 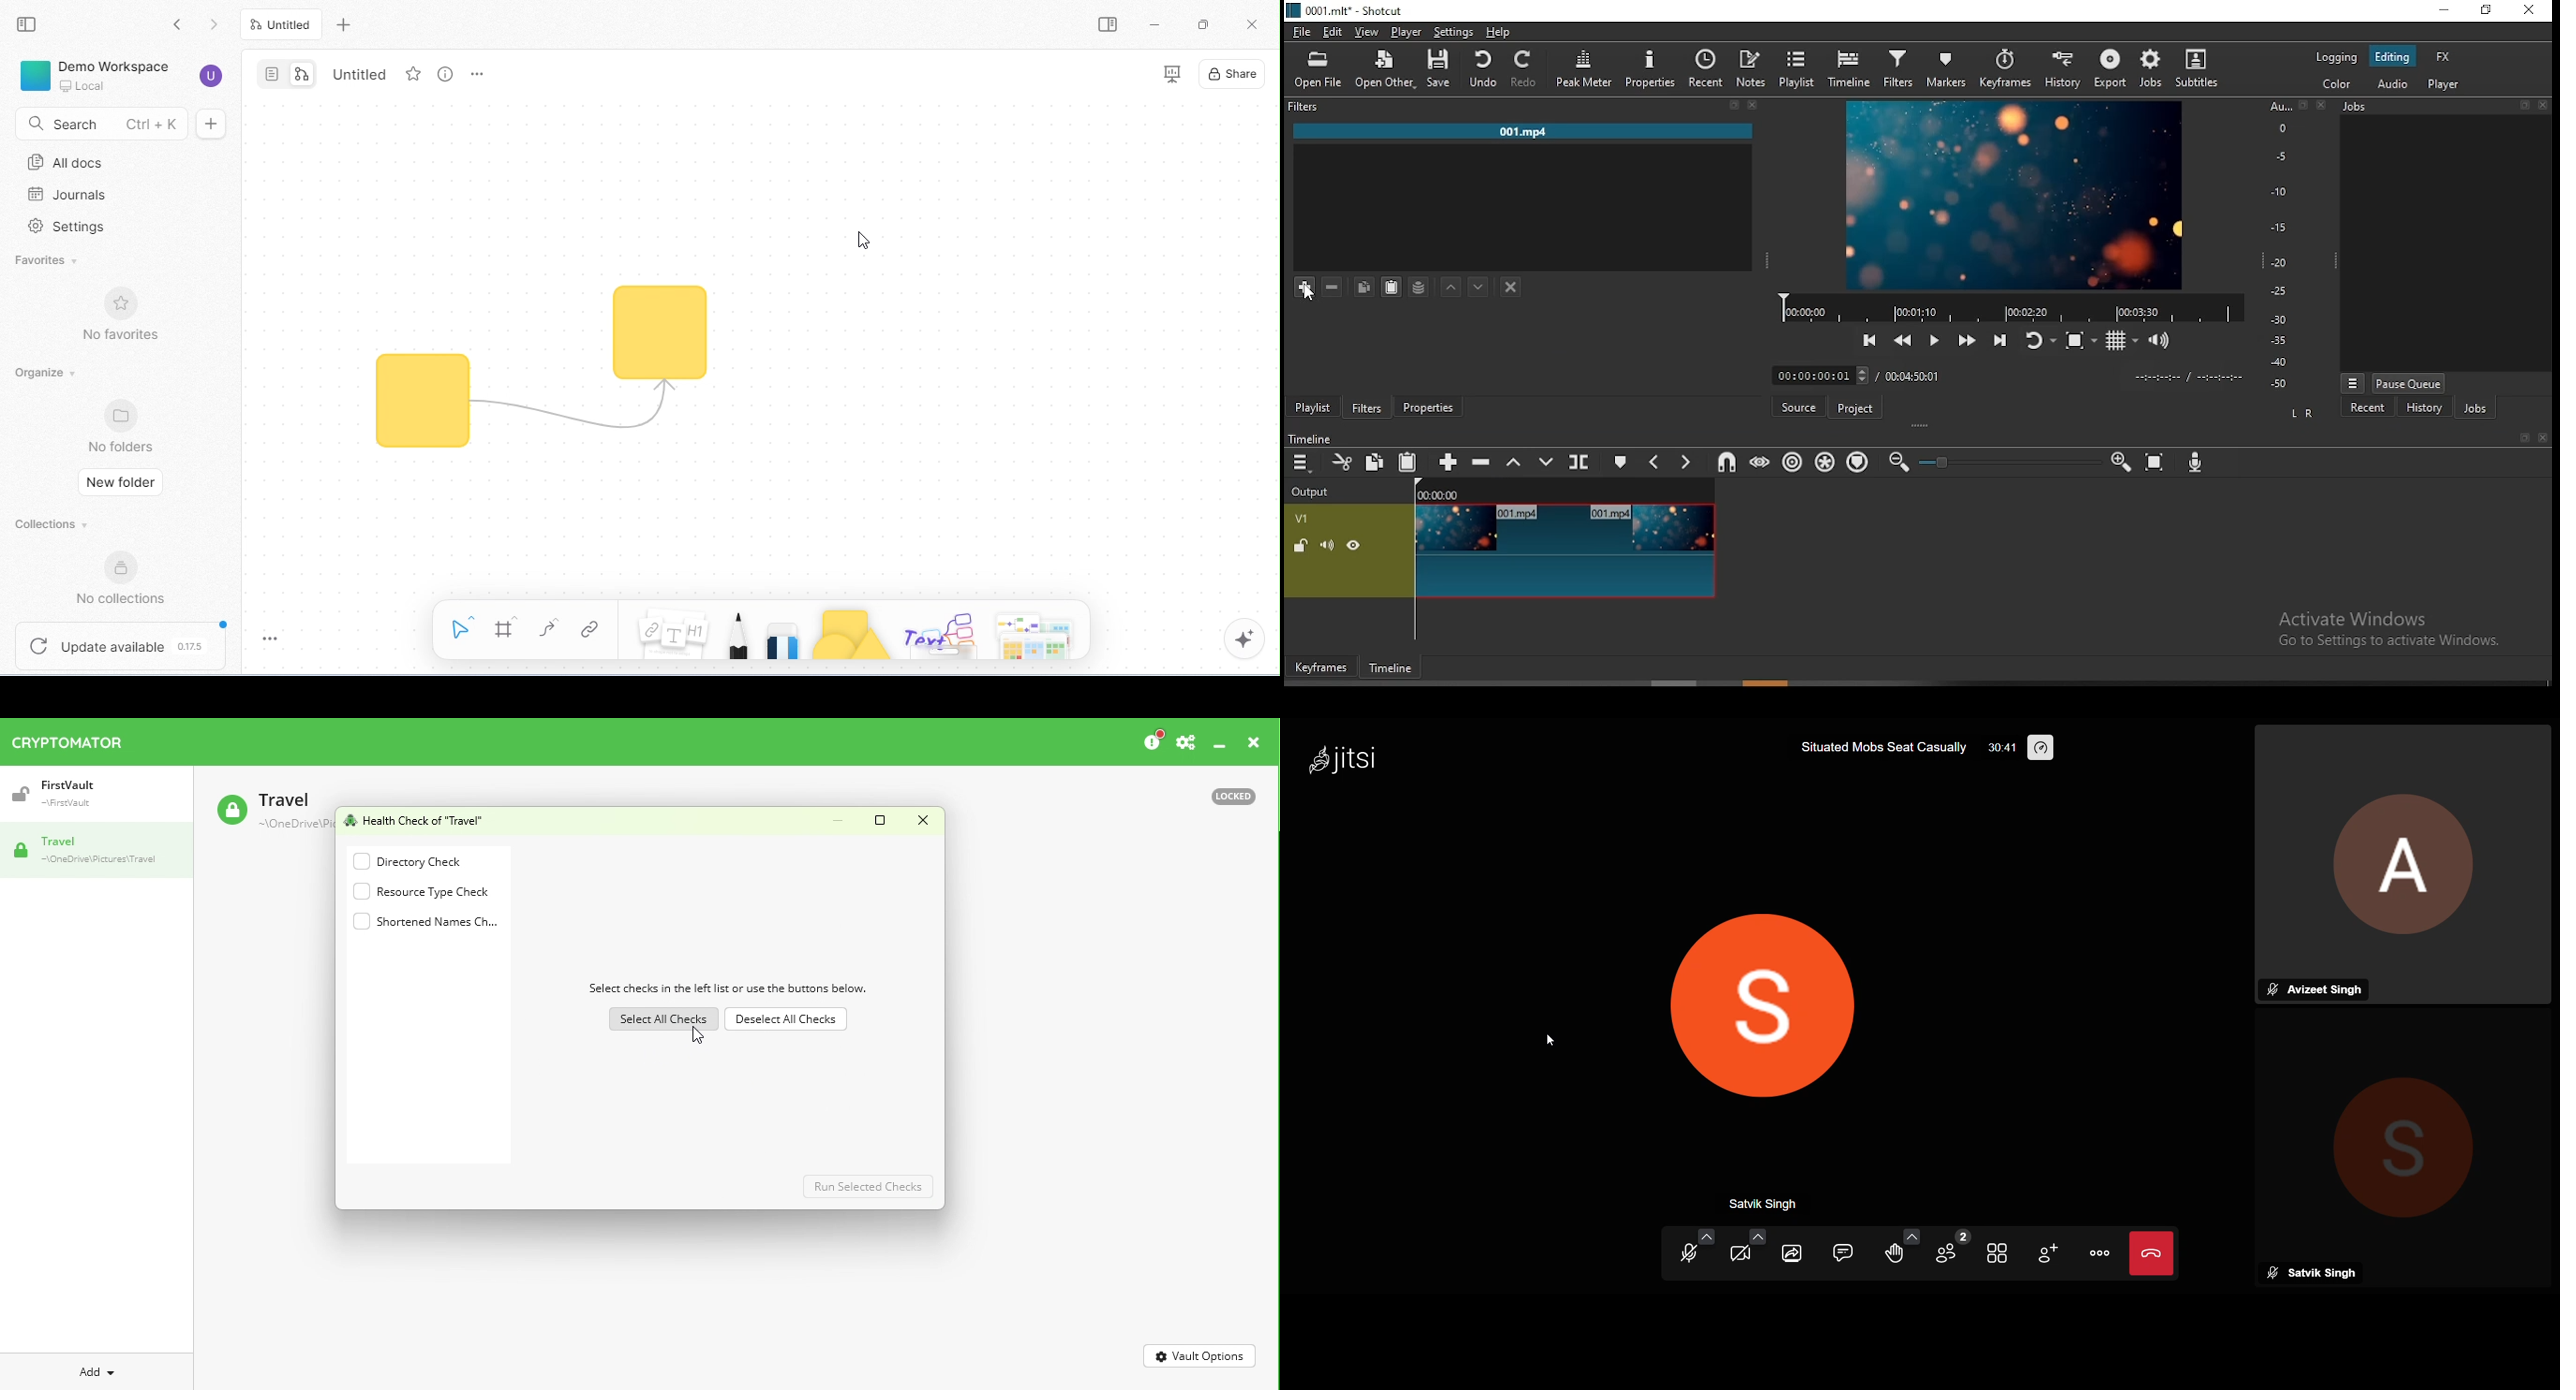 I want to click on view as tiles, so click(x=1511, y=377).